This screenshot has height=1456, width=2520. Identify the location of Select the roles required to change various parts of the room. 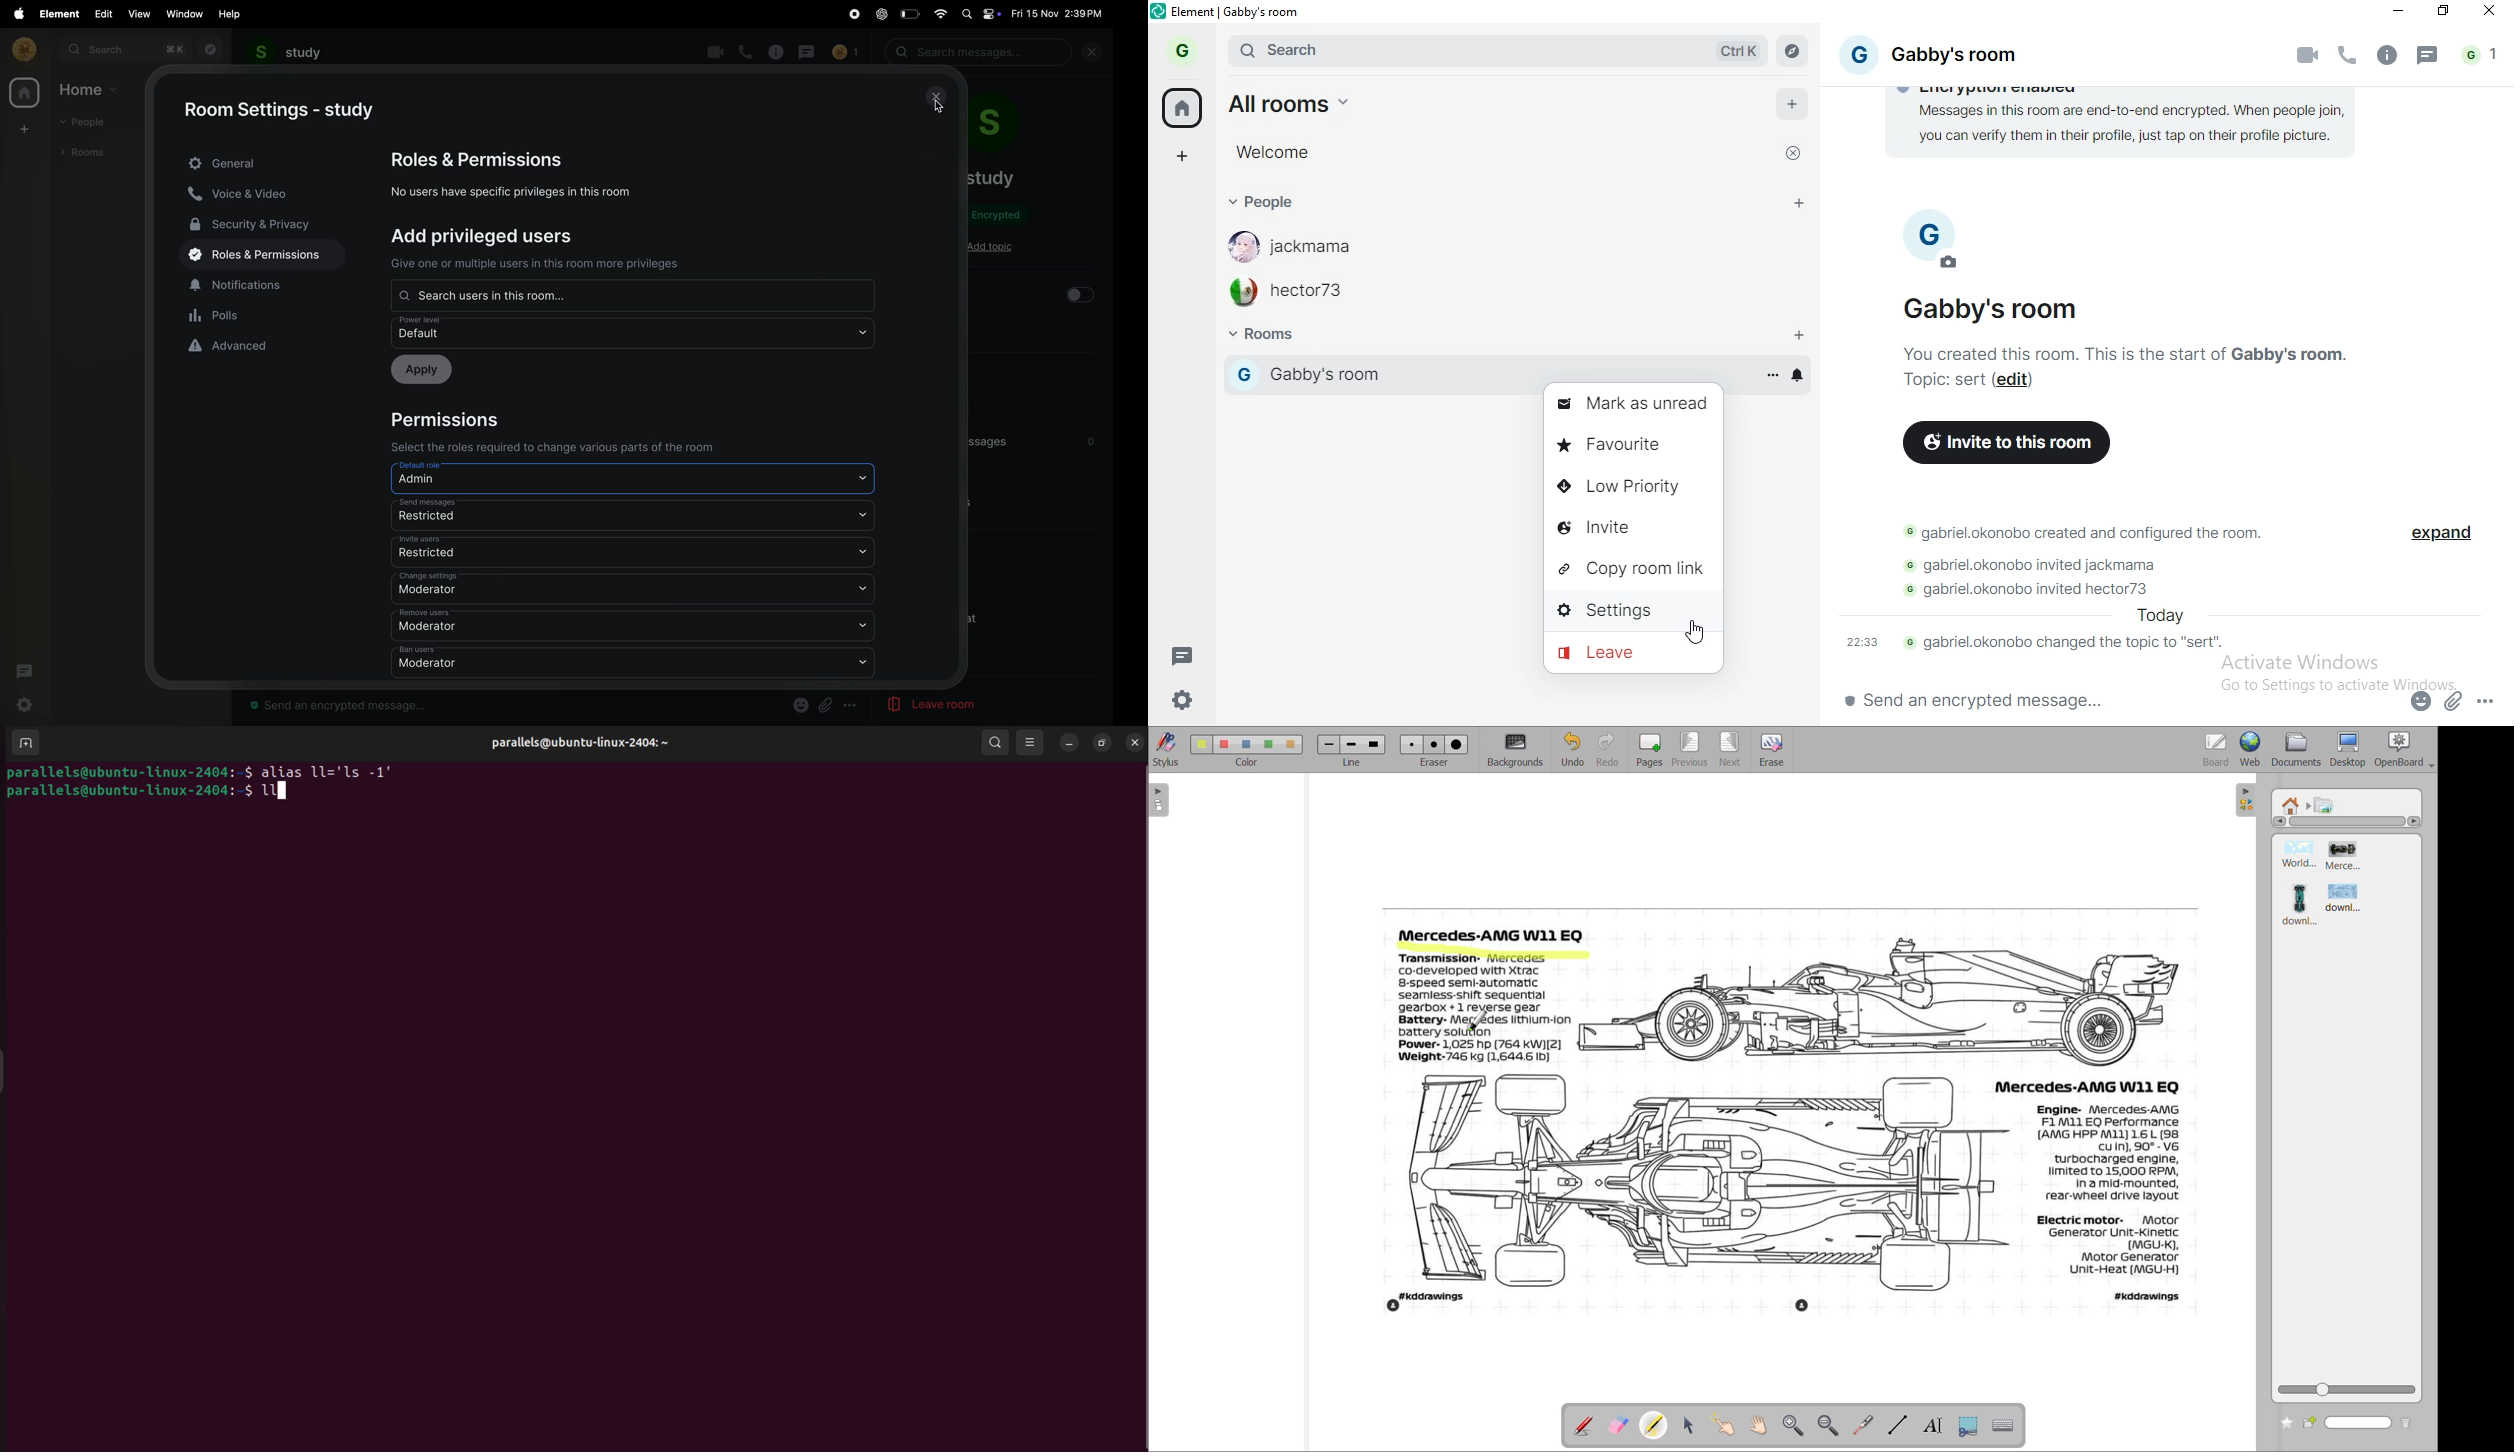
(554, 448).